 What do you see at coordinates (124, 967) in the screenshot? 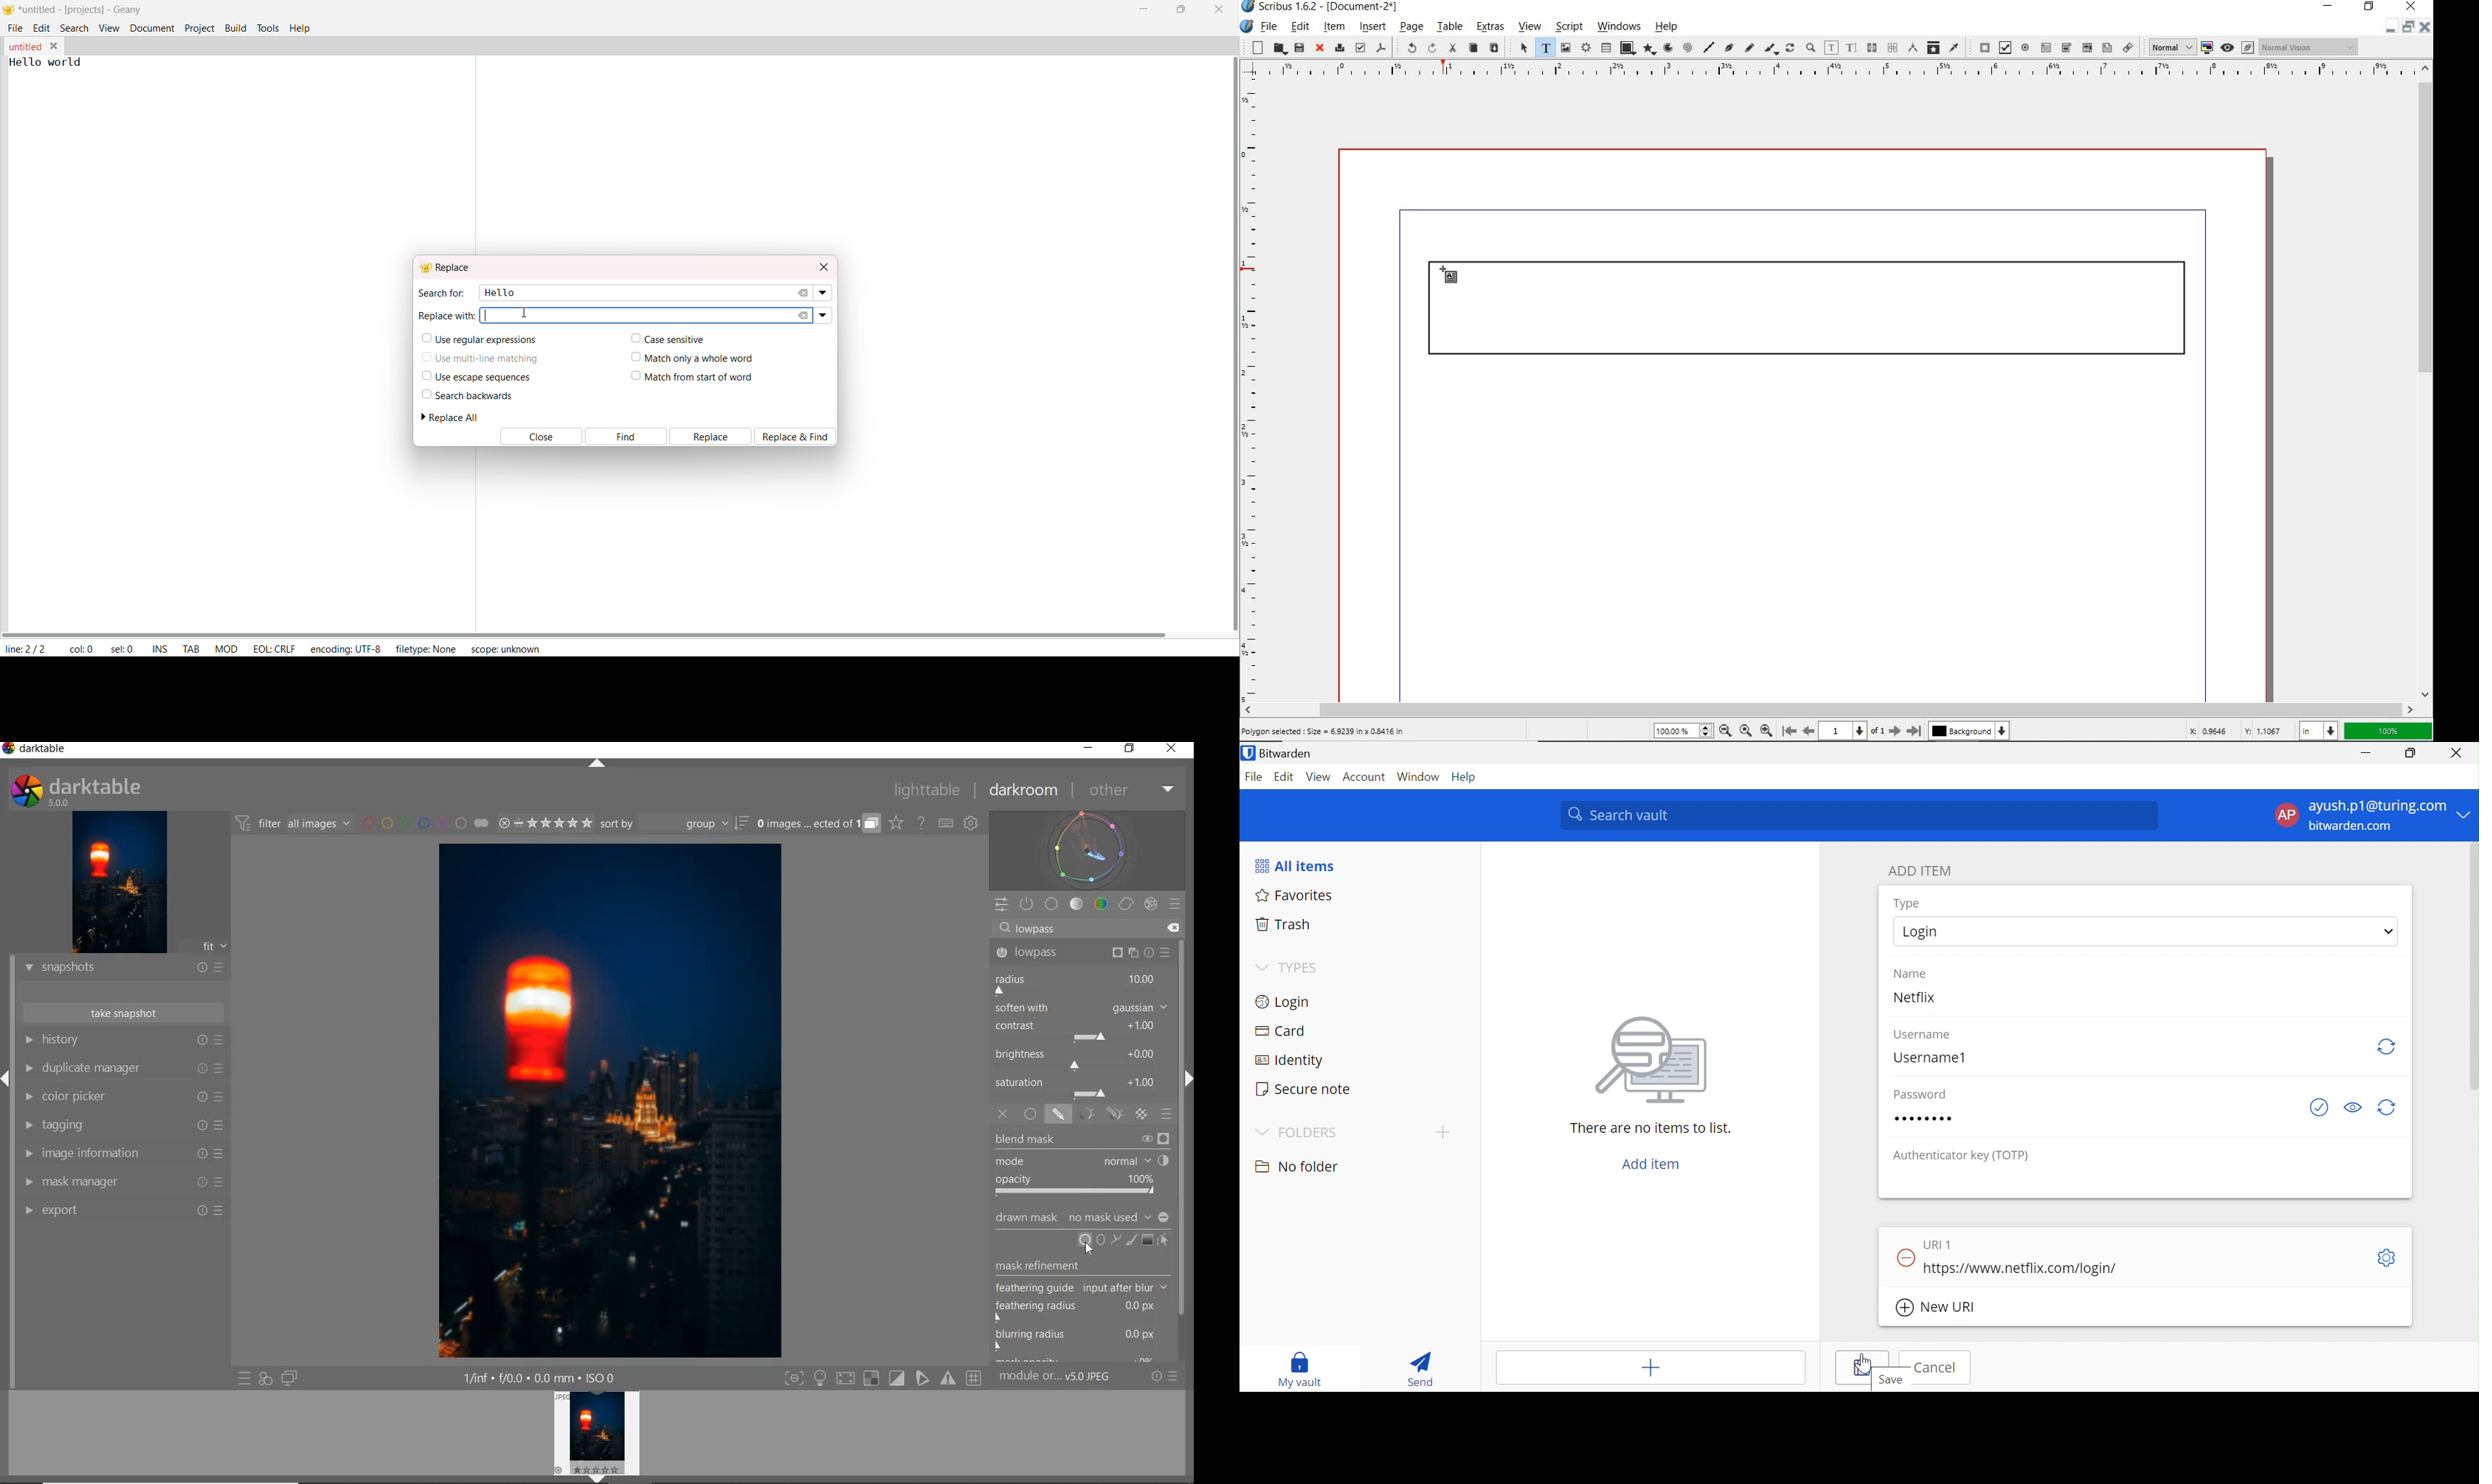
I see `SNAPSHOTS` at bounding box center [124, 967].